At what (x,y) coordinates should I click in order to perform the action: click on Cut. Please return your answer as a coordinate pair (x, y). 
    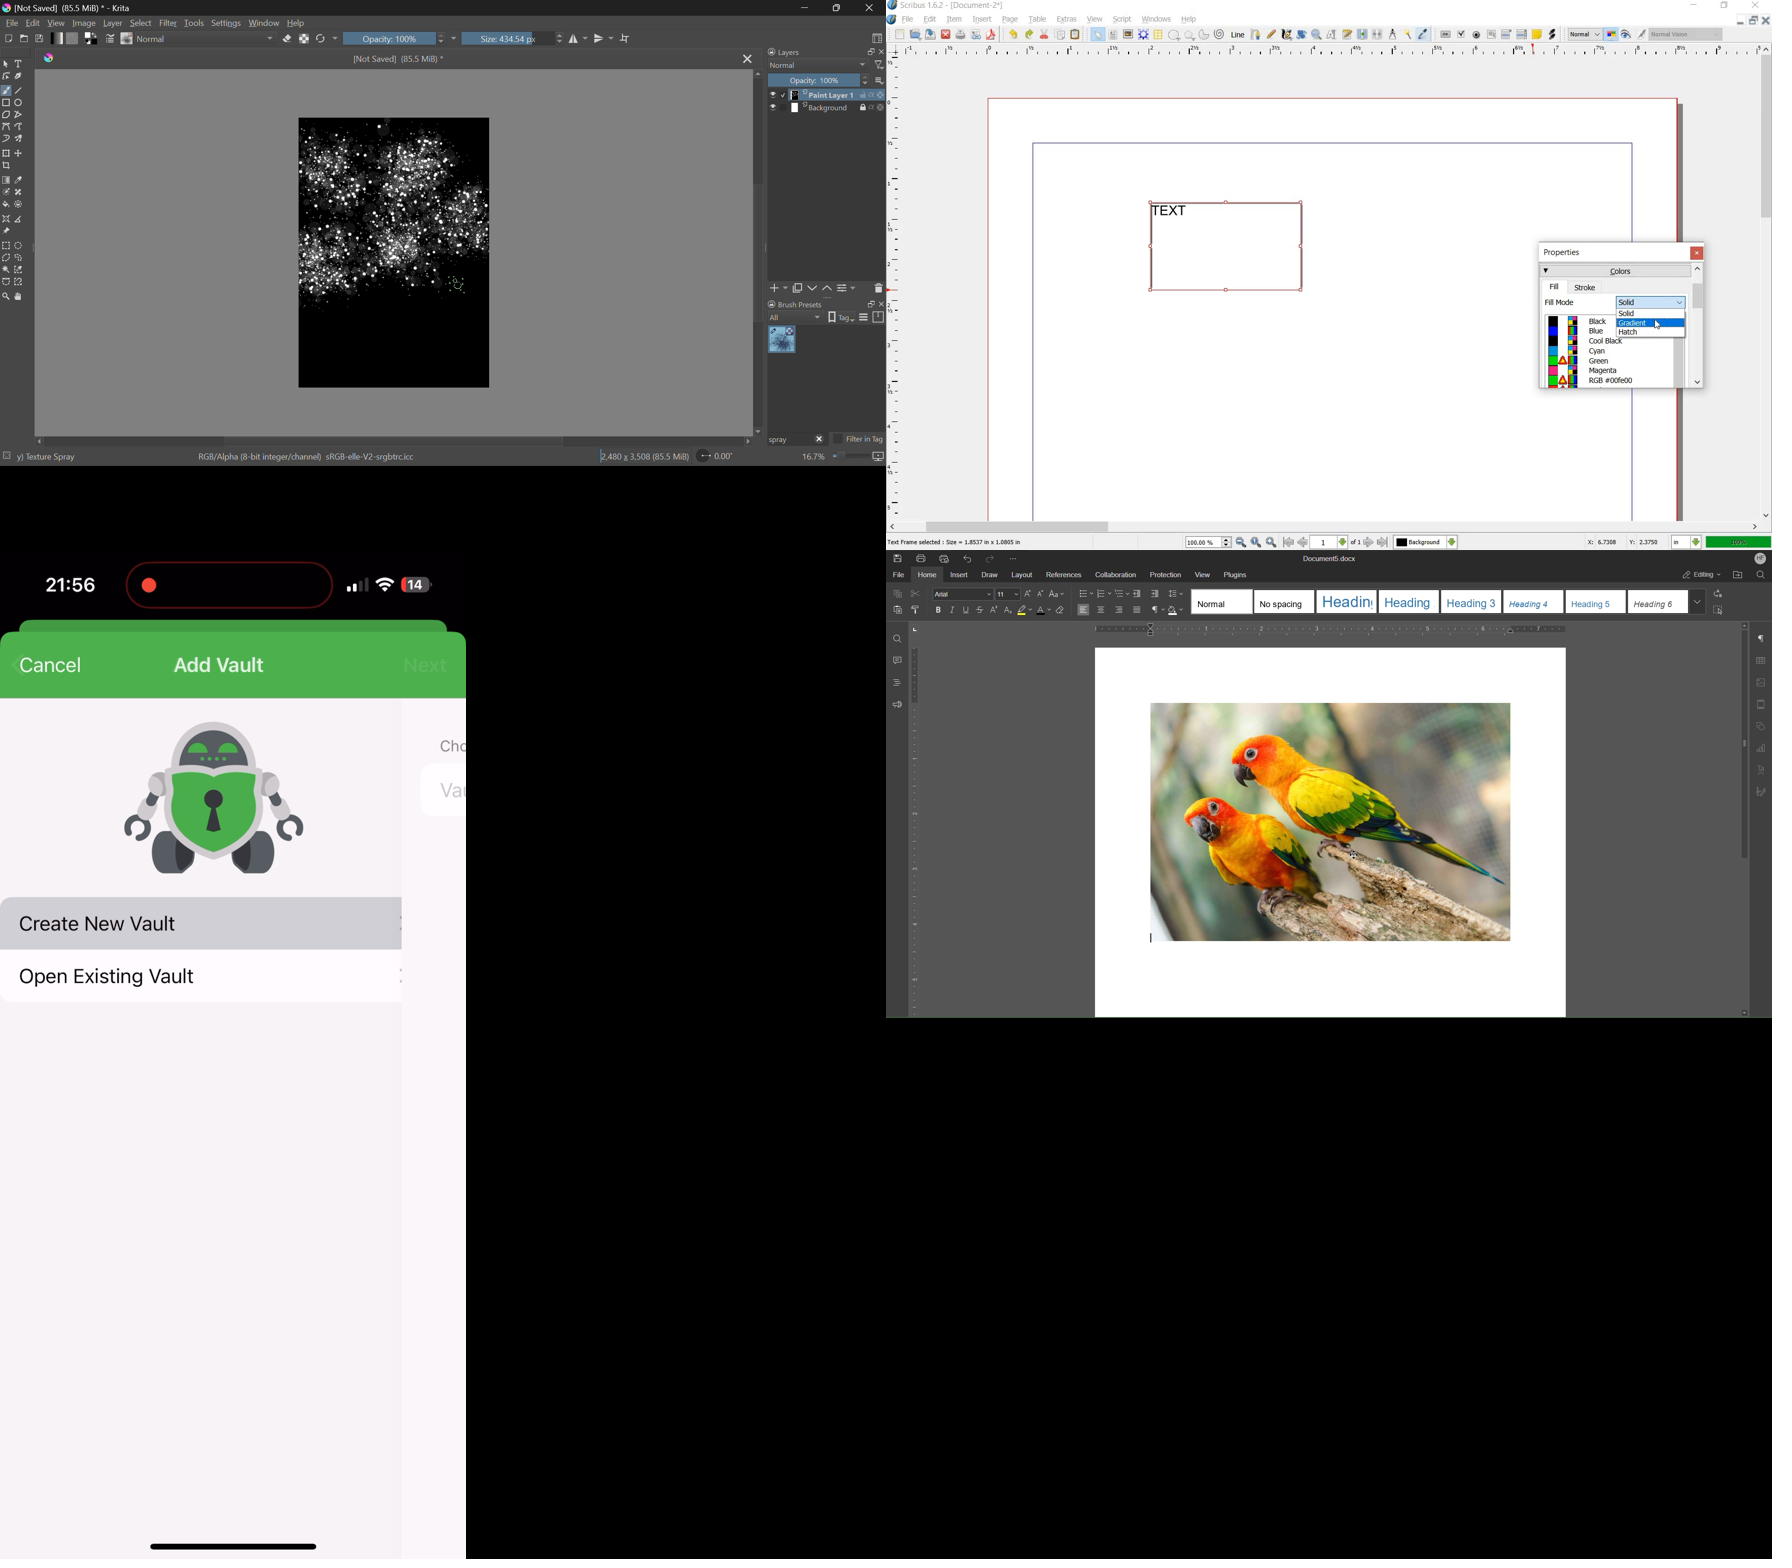
    Looking at the image, I should click on (917, 594).